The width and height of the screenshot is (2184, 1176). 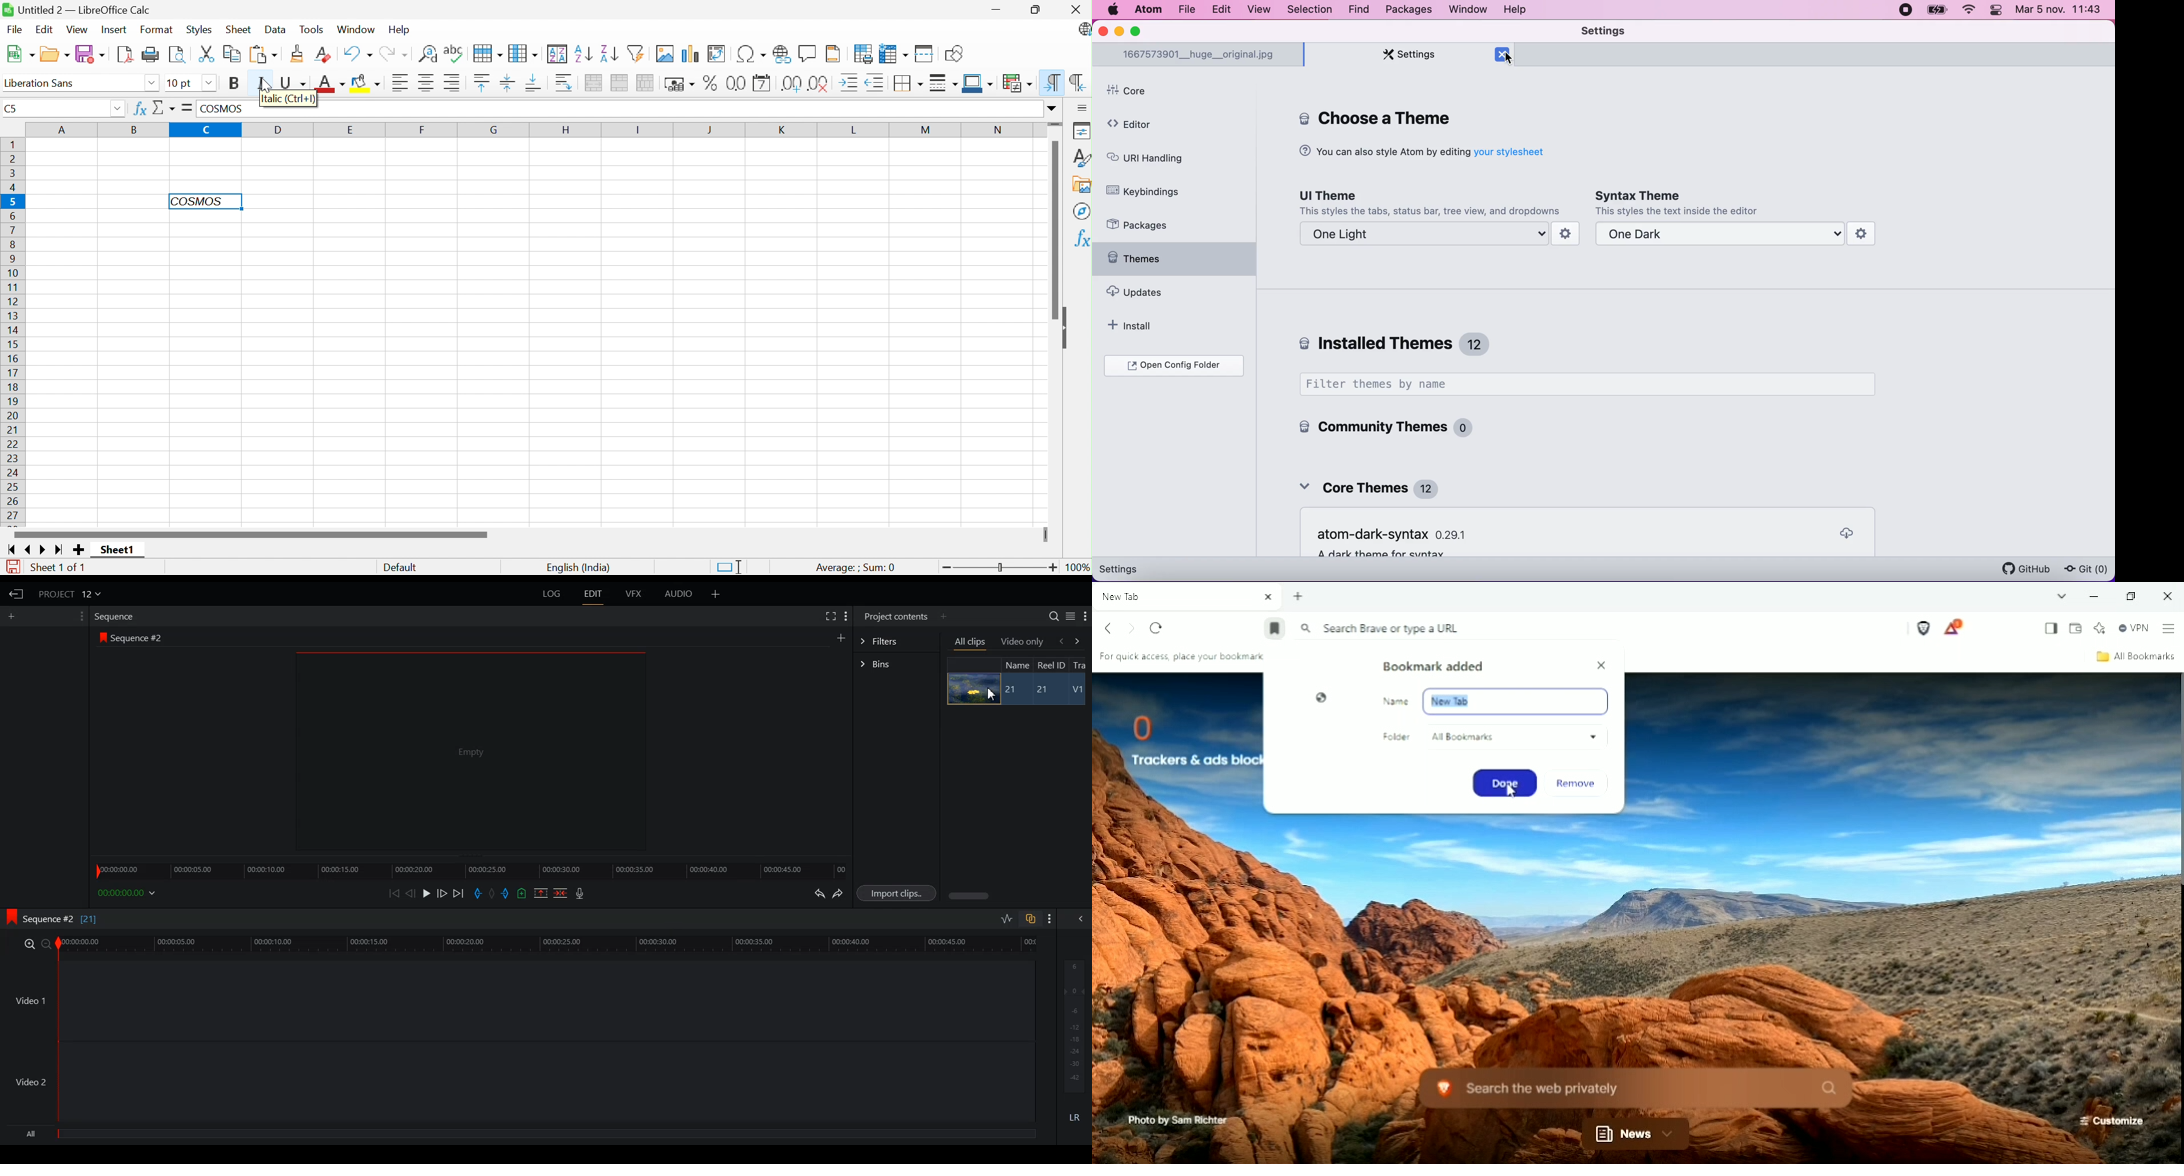 What do you see at coordinates (970, 896) in the screenshot?
I see `Horizontal scroll bar` at bounding box center [970, 896].